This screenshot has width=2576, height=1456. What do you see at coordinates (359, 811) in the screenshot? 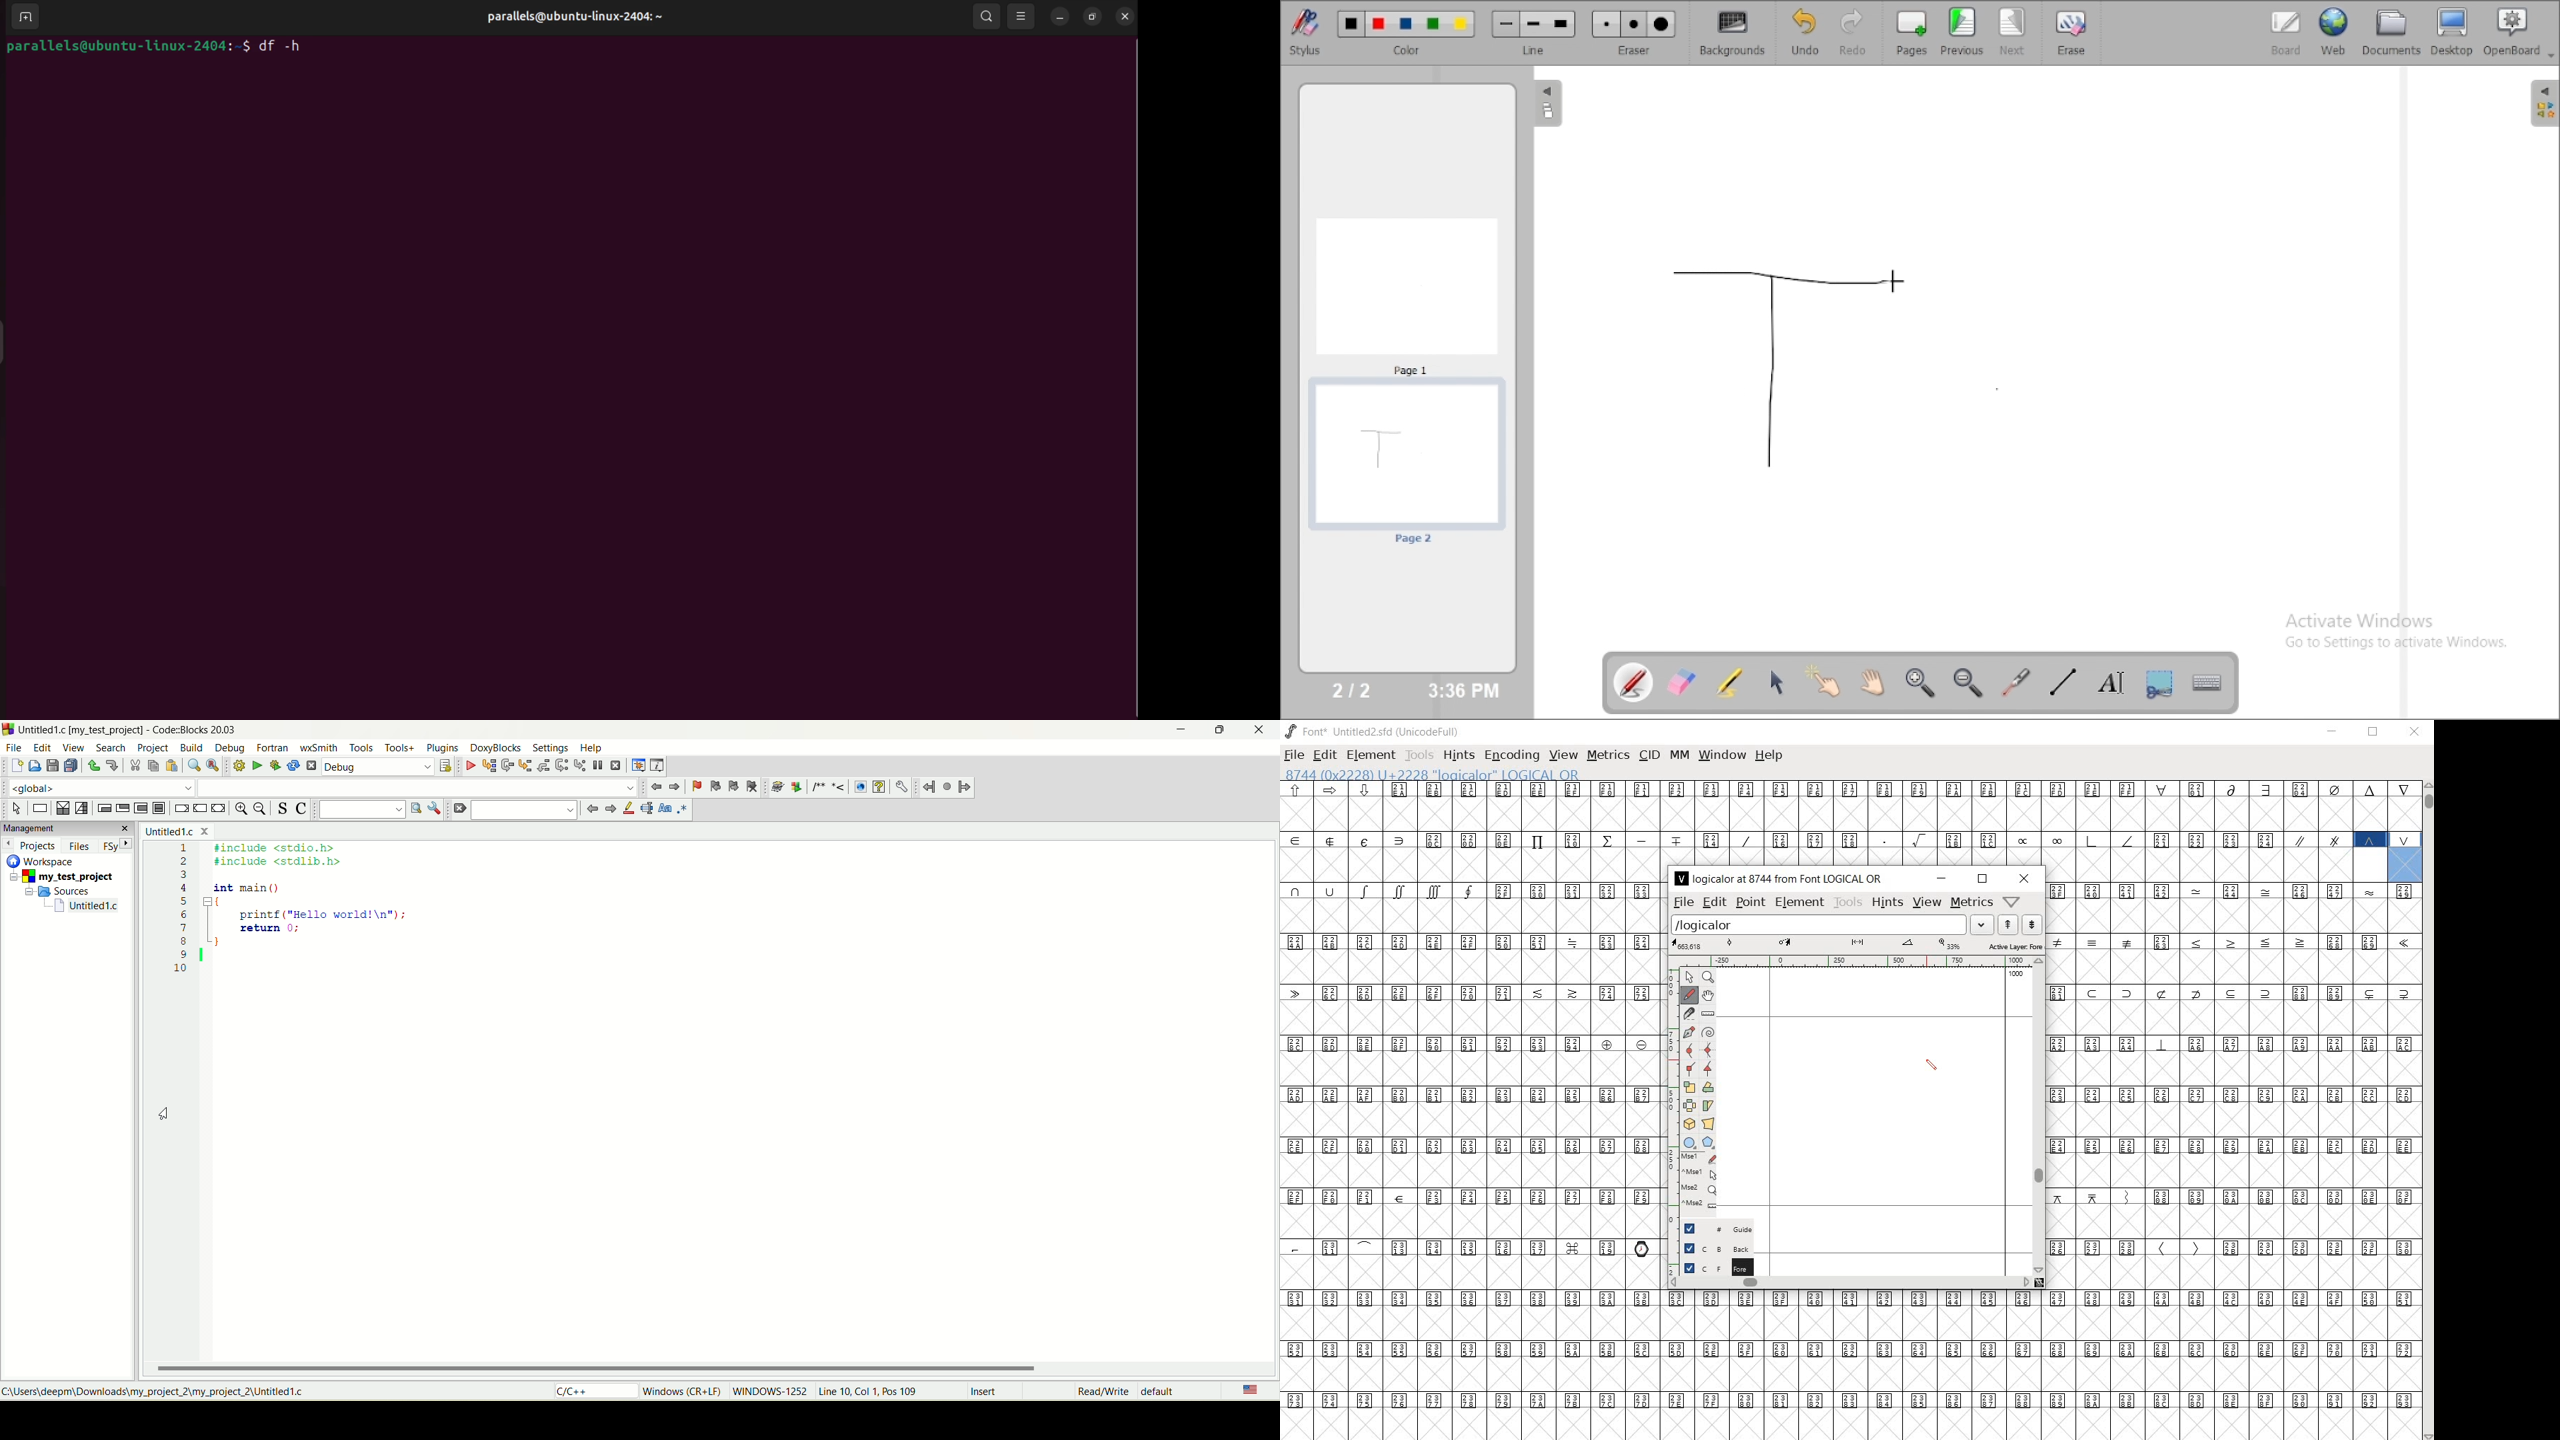
I see `text search` at bounding box center [359, 811].